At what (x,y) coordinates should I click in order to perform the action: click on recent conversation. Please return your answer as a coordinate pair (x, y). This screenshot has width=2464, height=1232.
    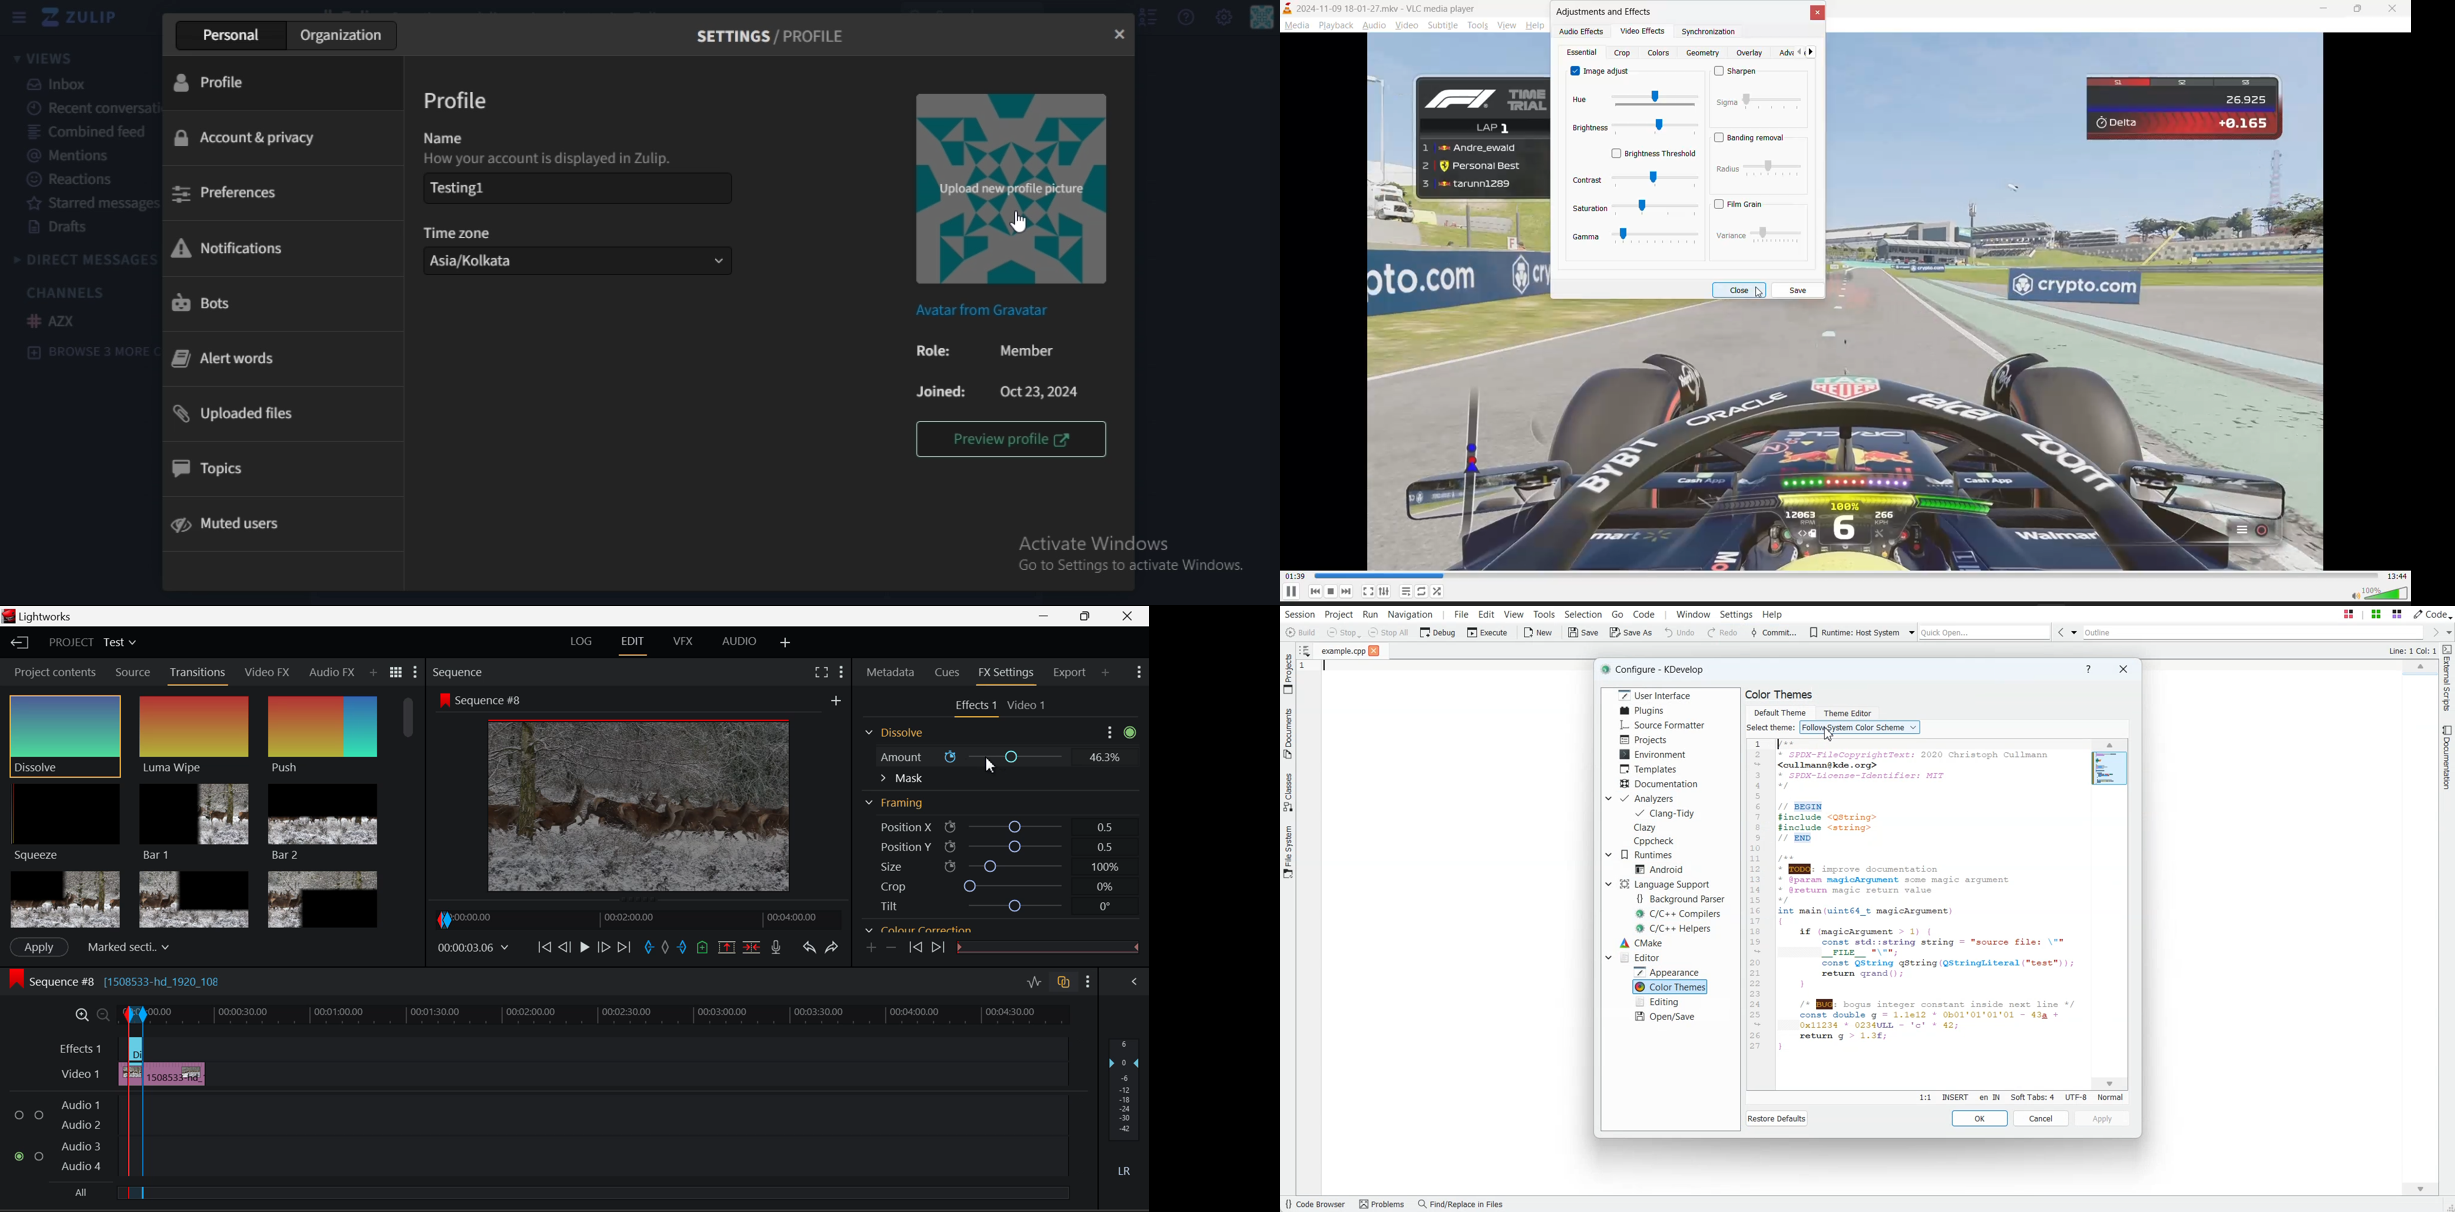
    Looking at the image, I should click on (102, 107).